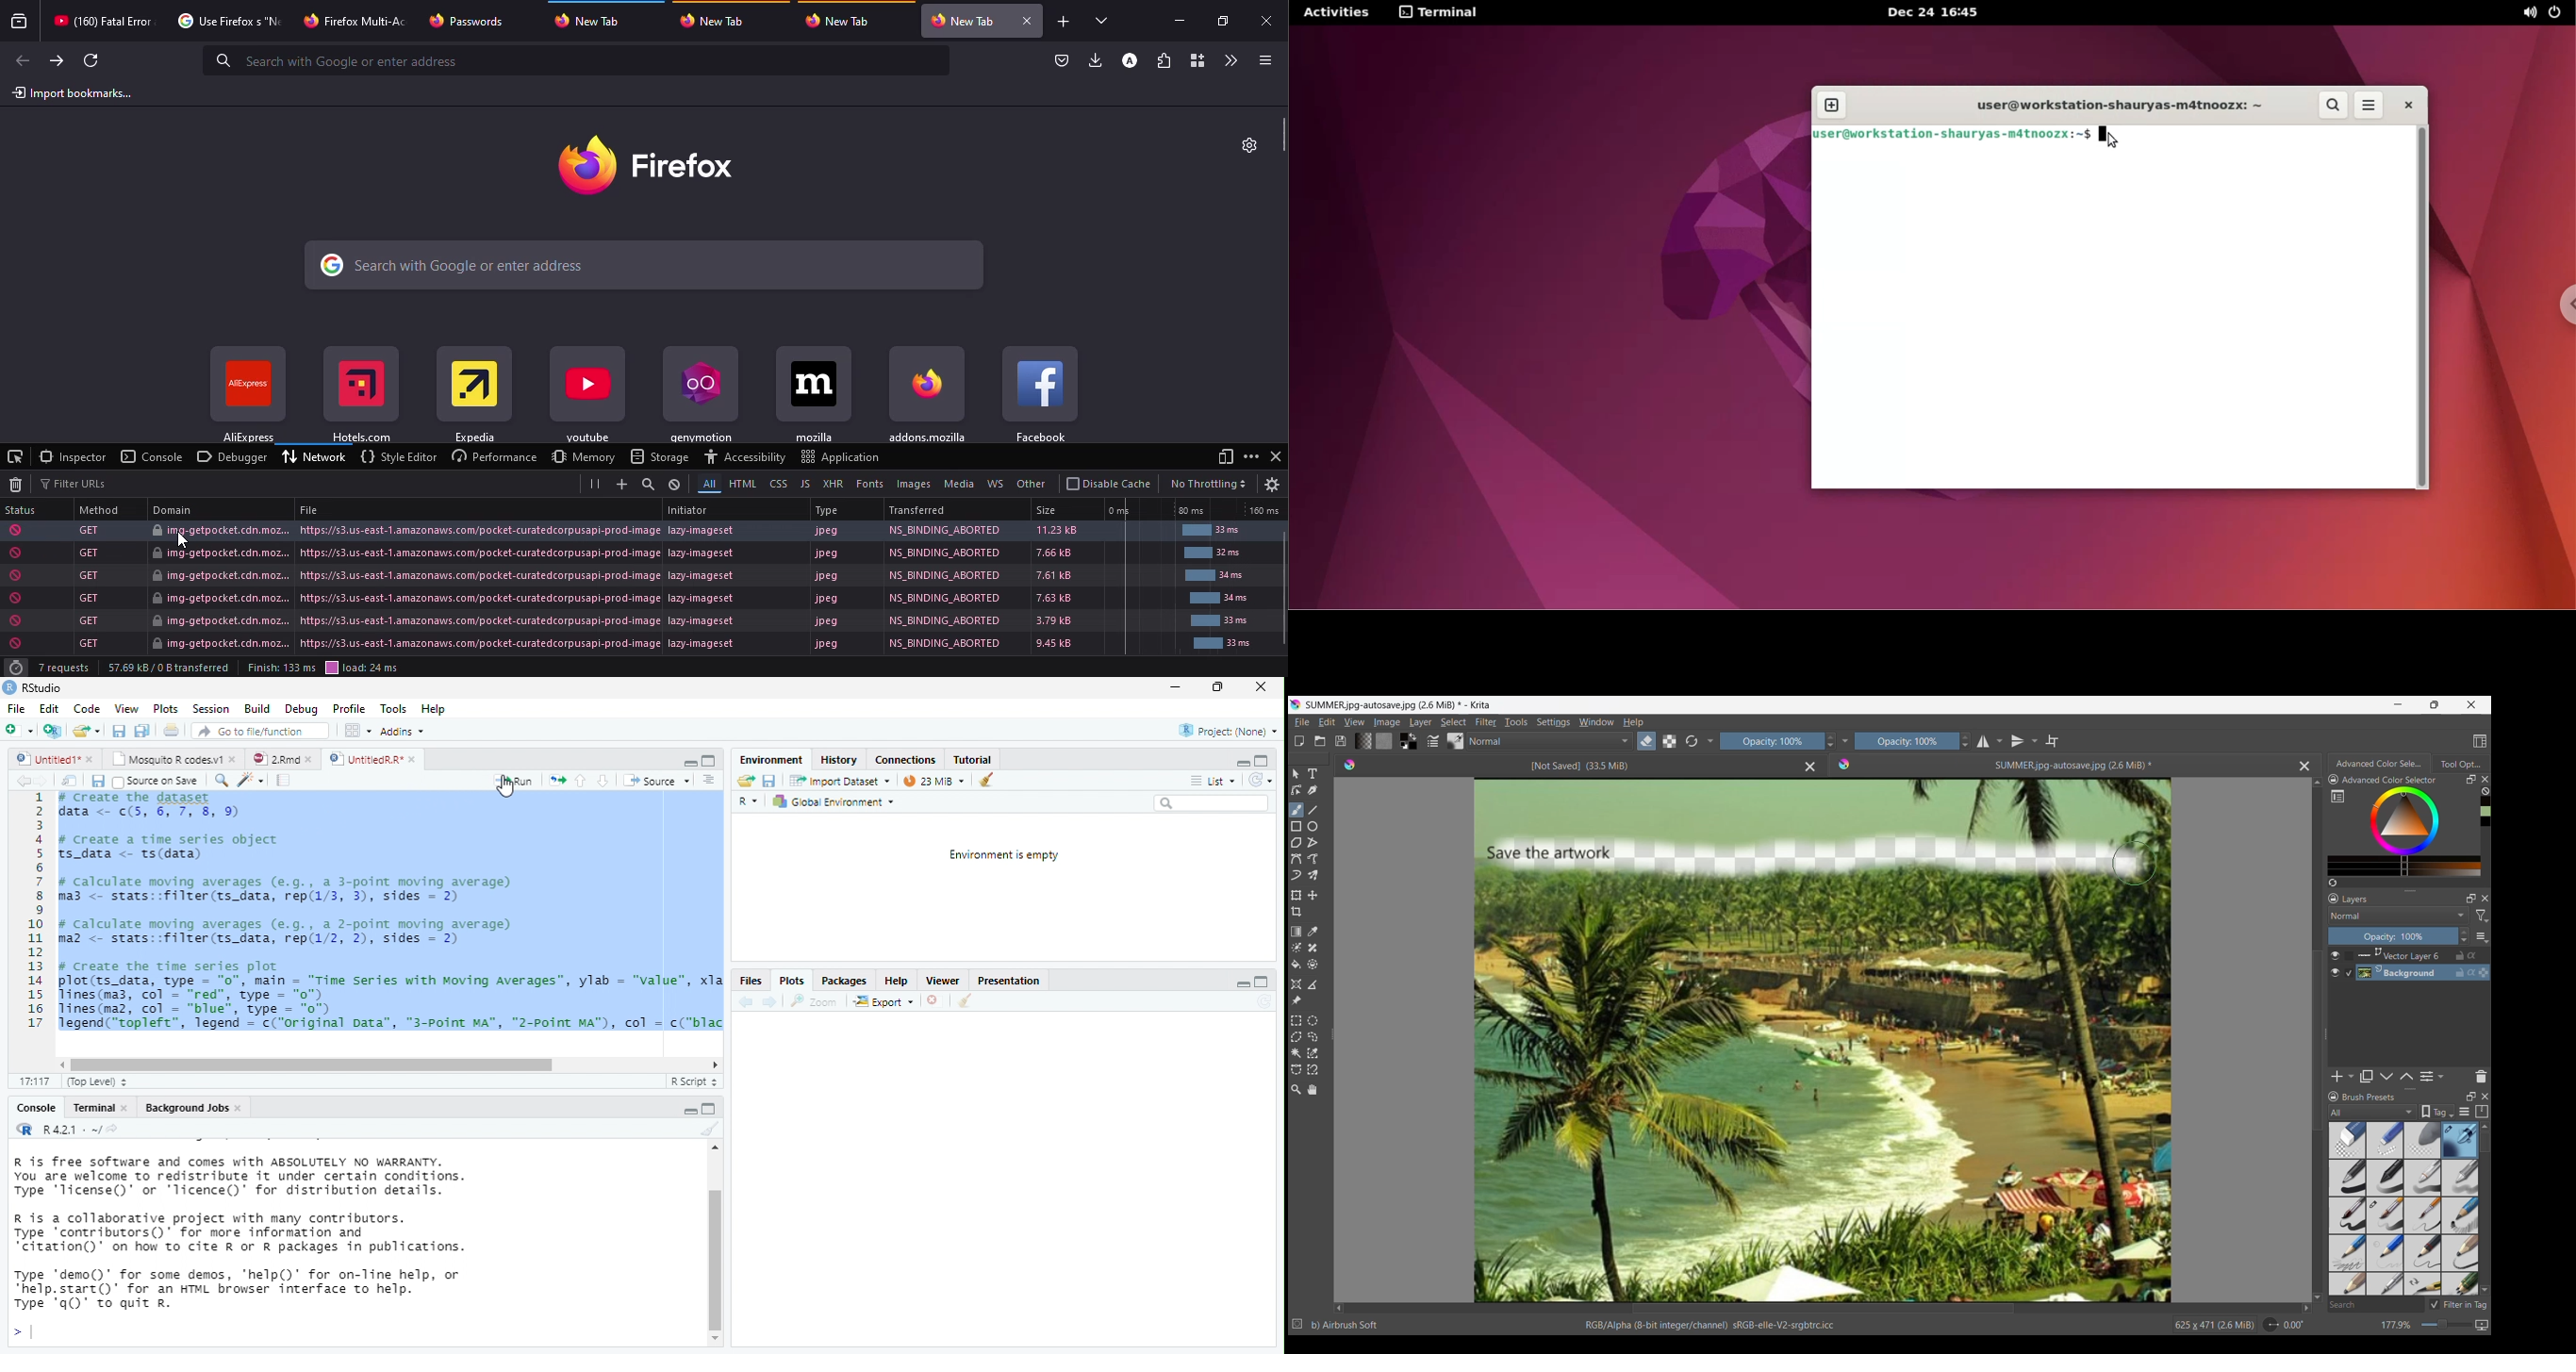 Image resolution: width=2576 pixels, height=1372 pixels. I want to click on Hep, so click(433, 709).